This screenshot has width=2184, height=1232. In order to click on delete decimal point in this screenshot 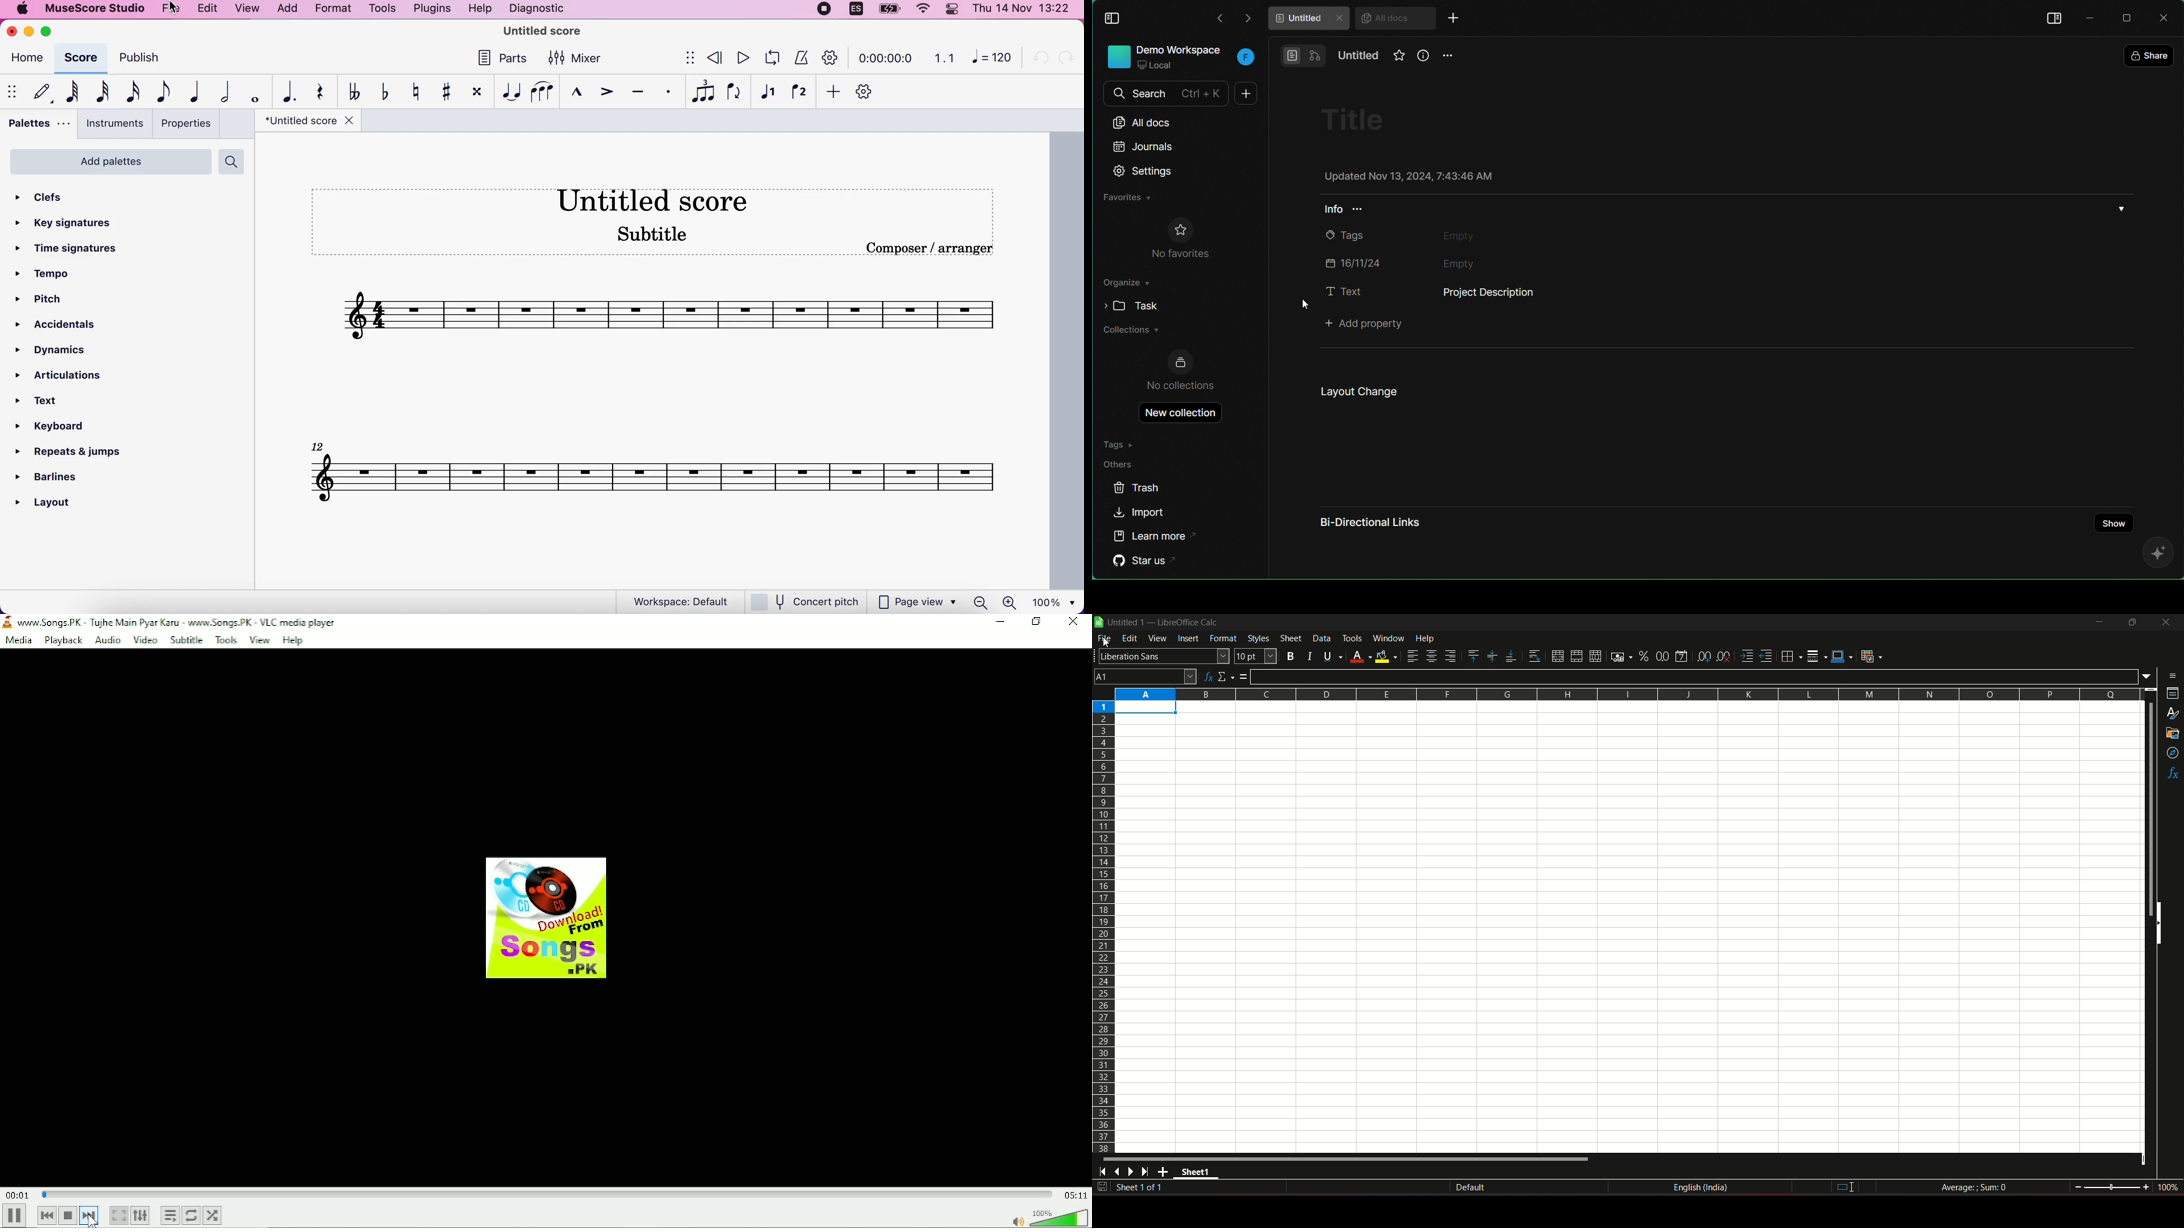, I will do `click(1724, 656)`.